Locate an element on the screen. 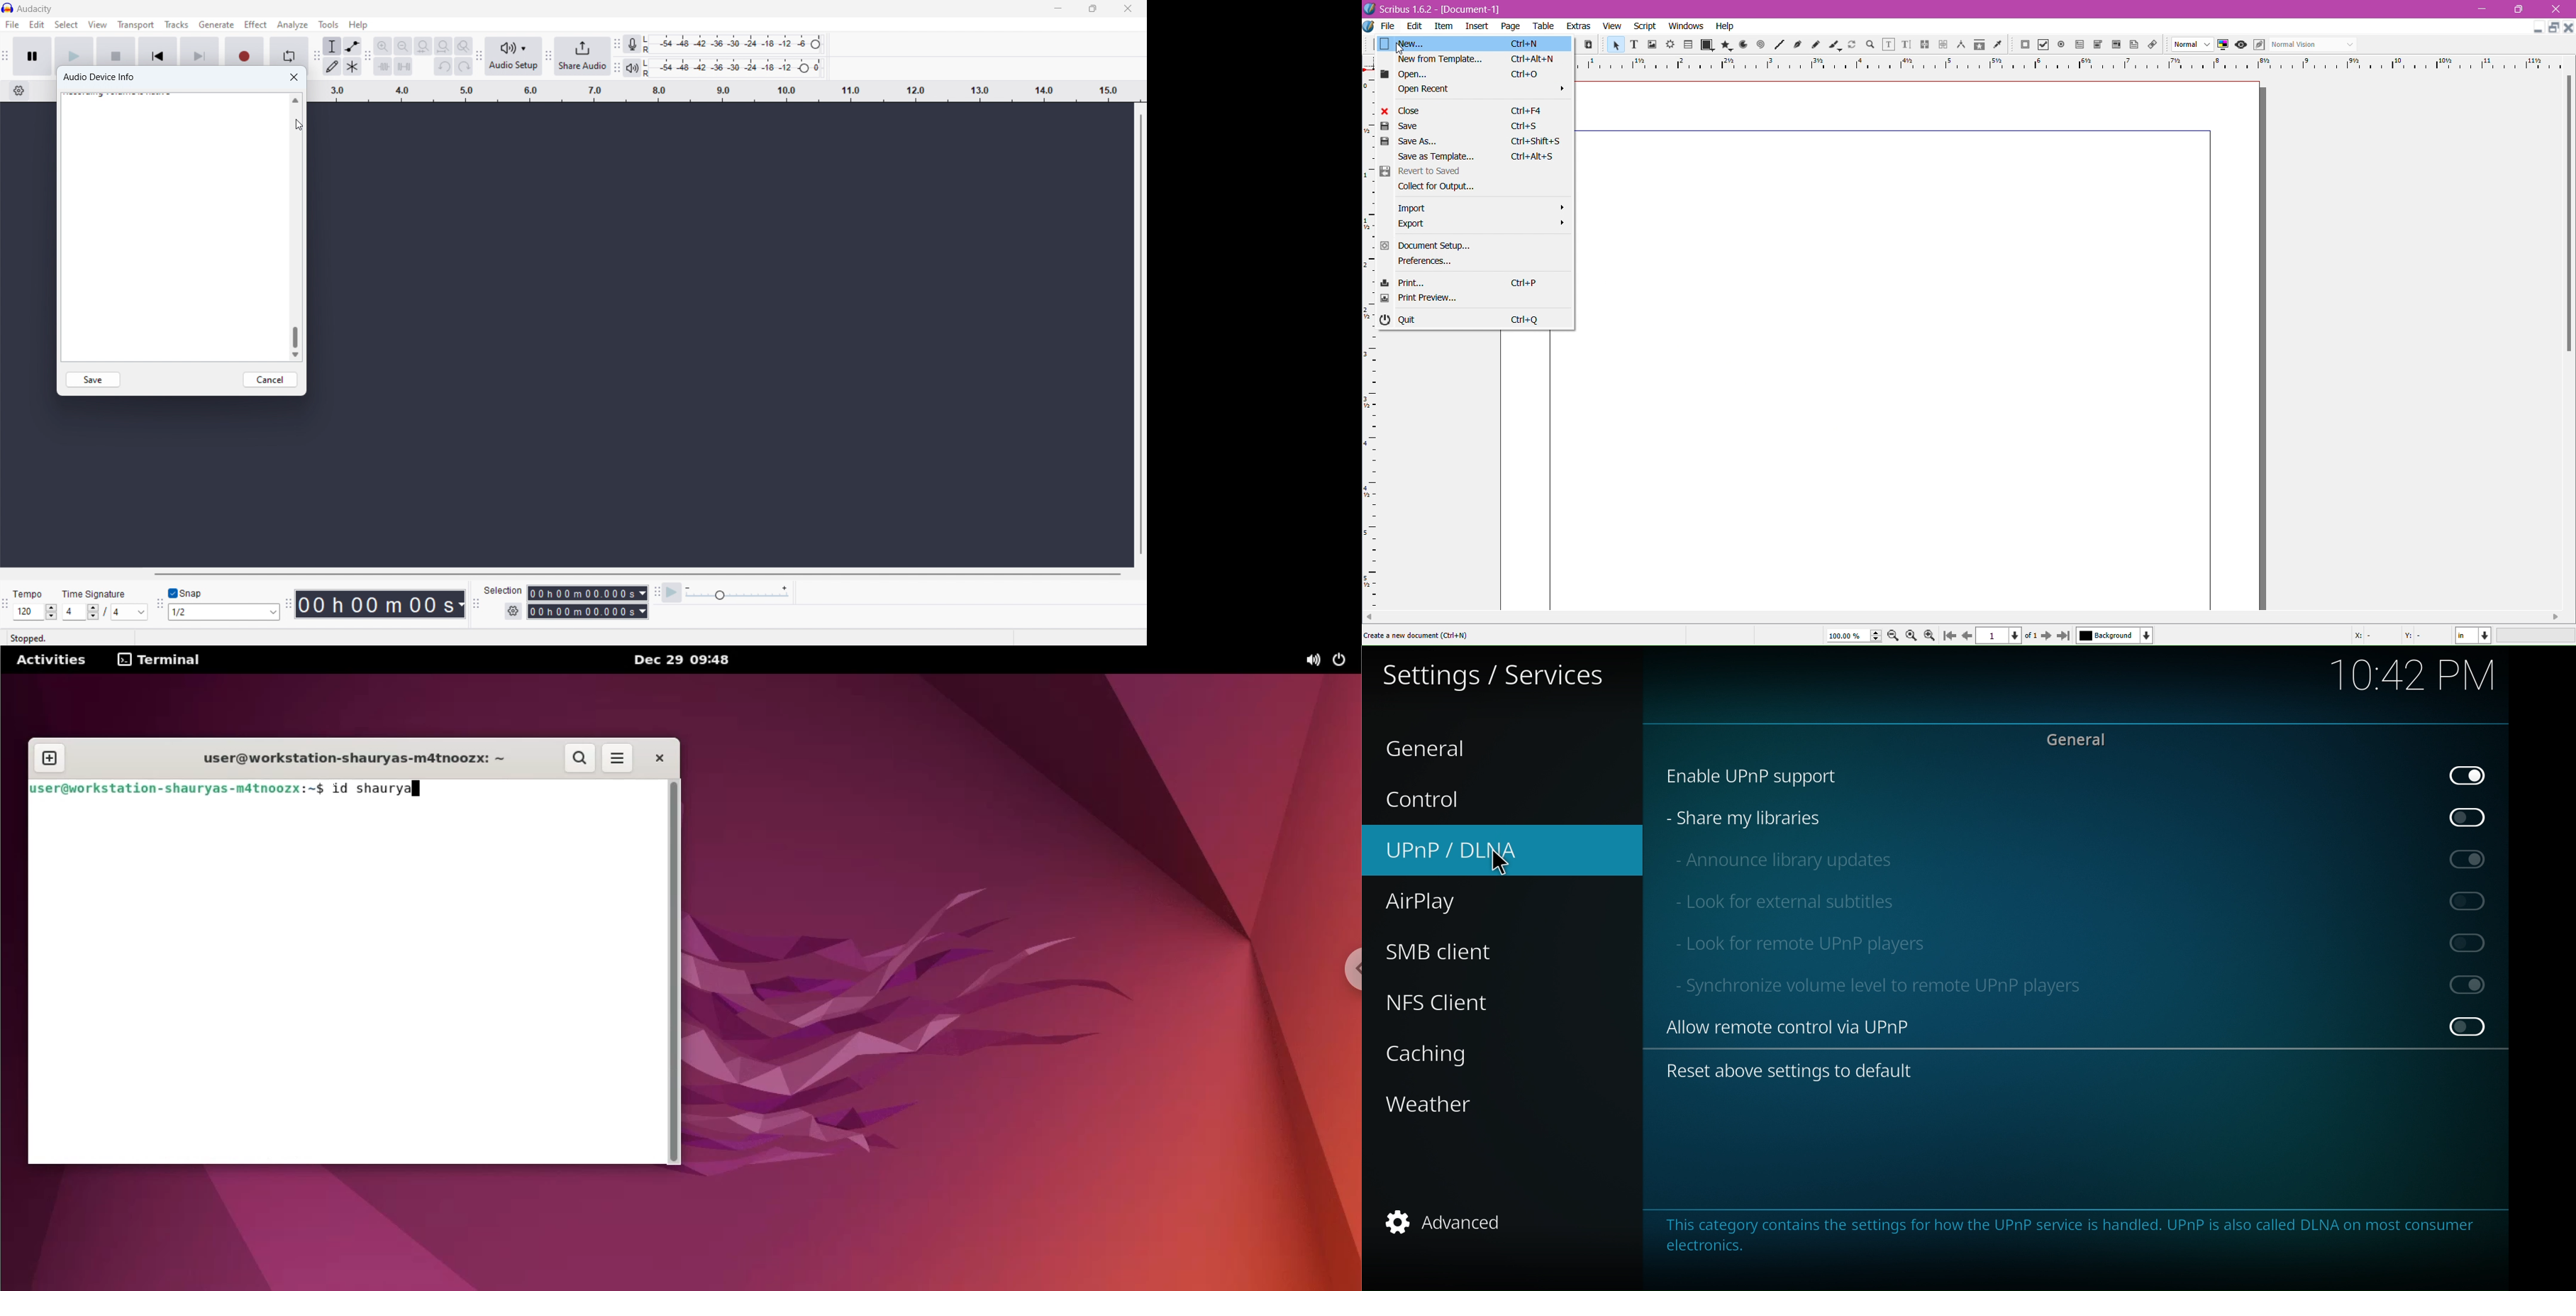 This screenshot has width=2576, height=1316. minimize is located at coordinates (2533, 28).